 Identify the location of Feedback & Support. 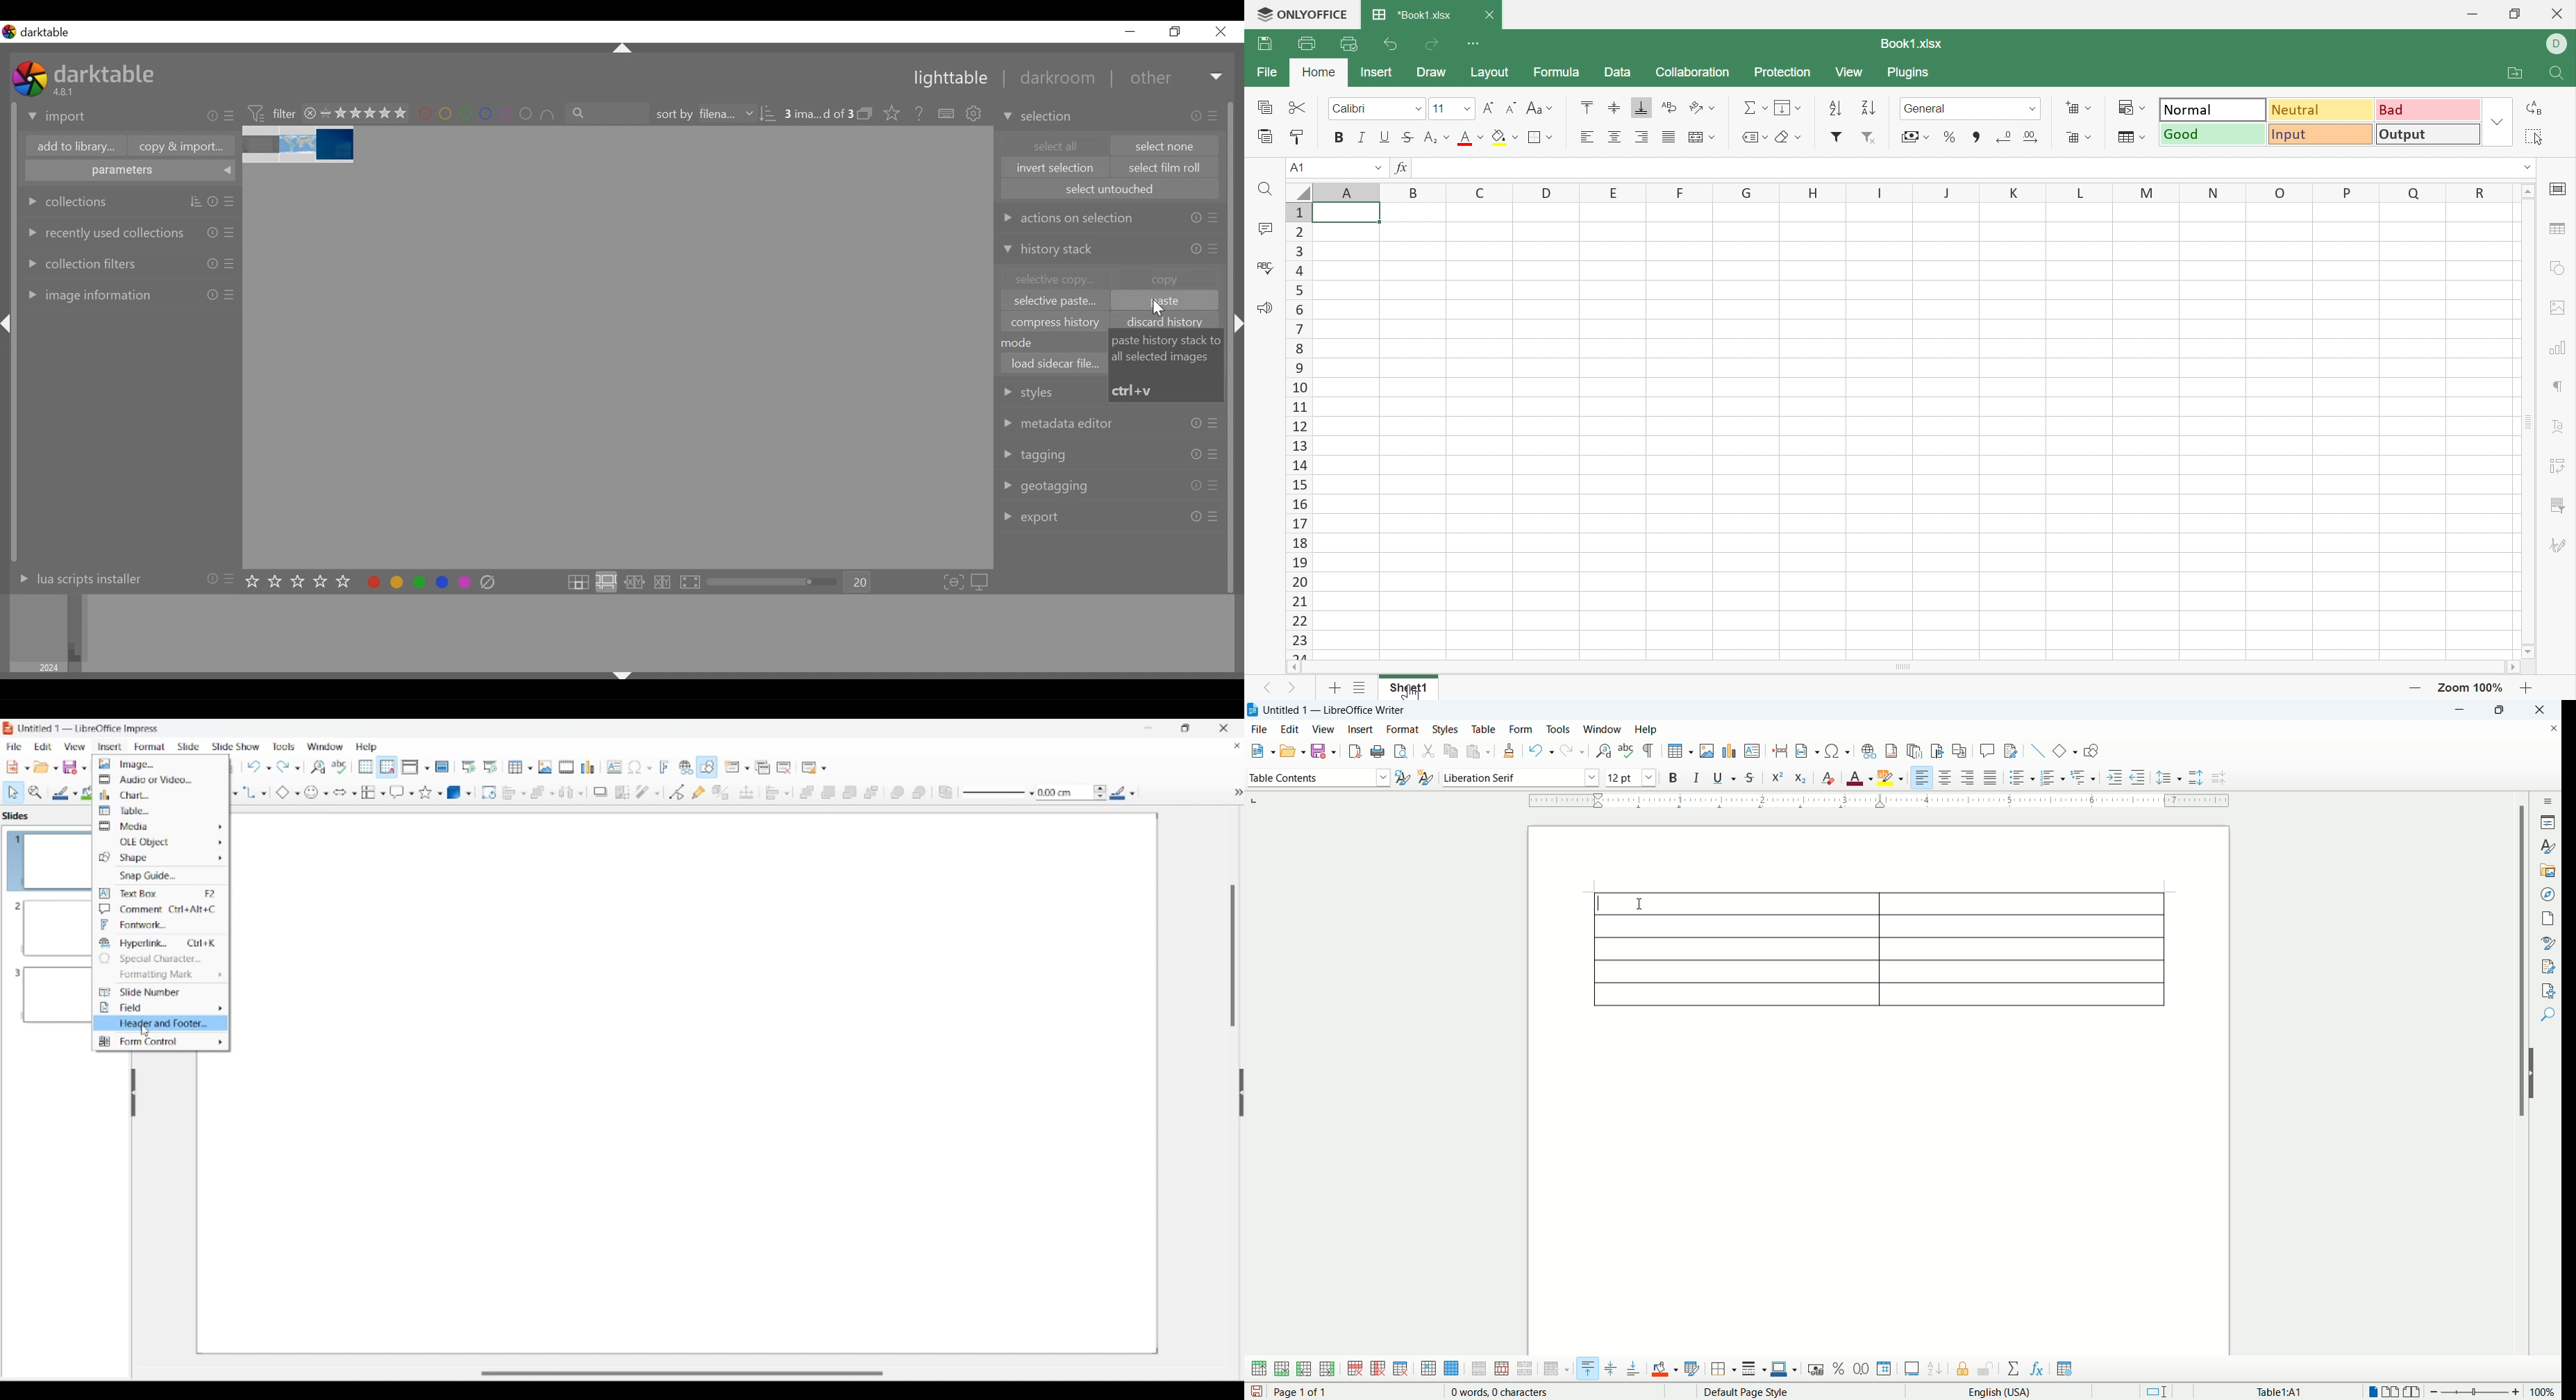
(1265, 307).